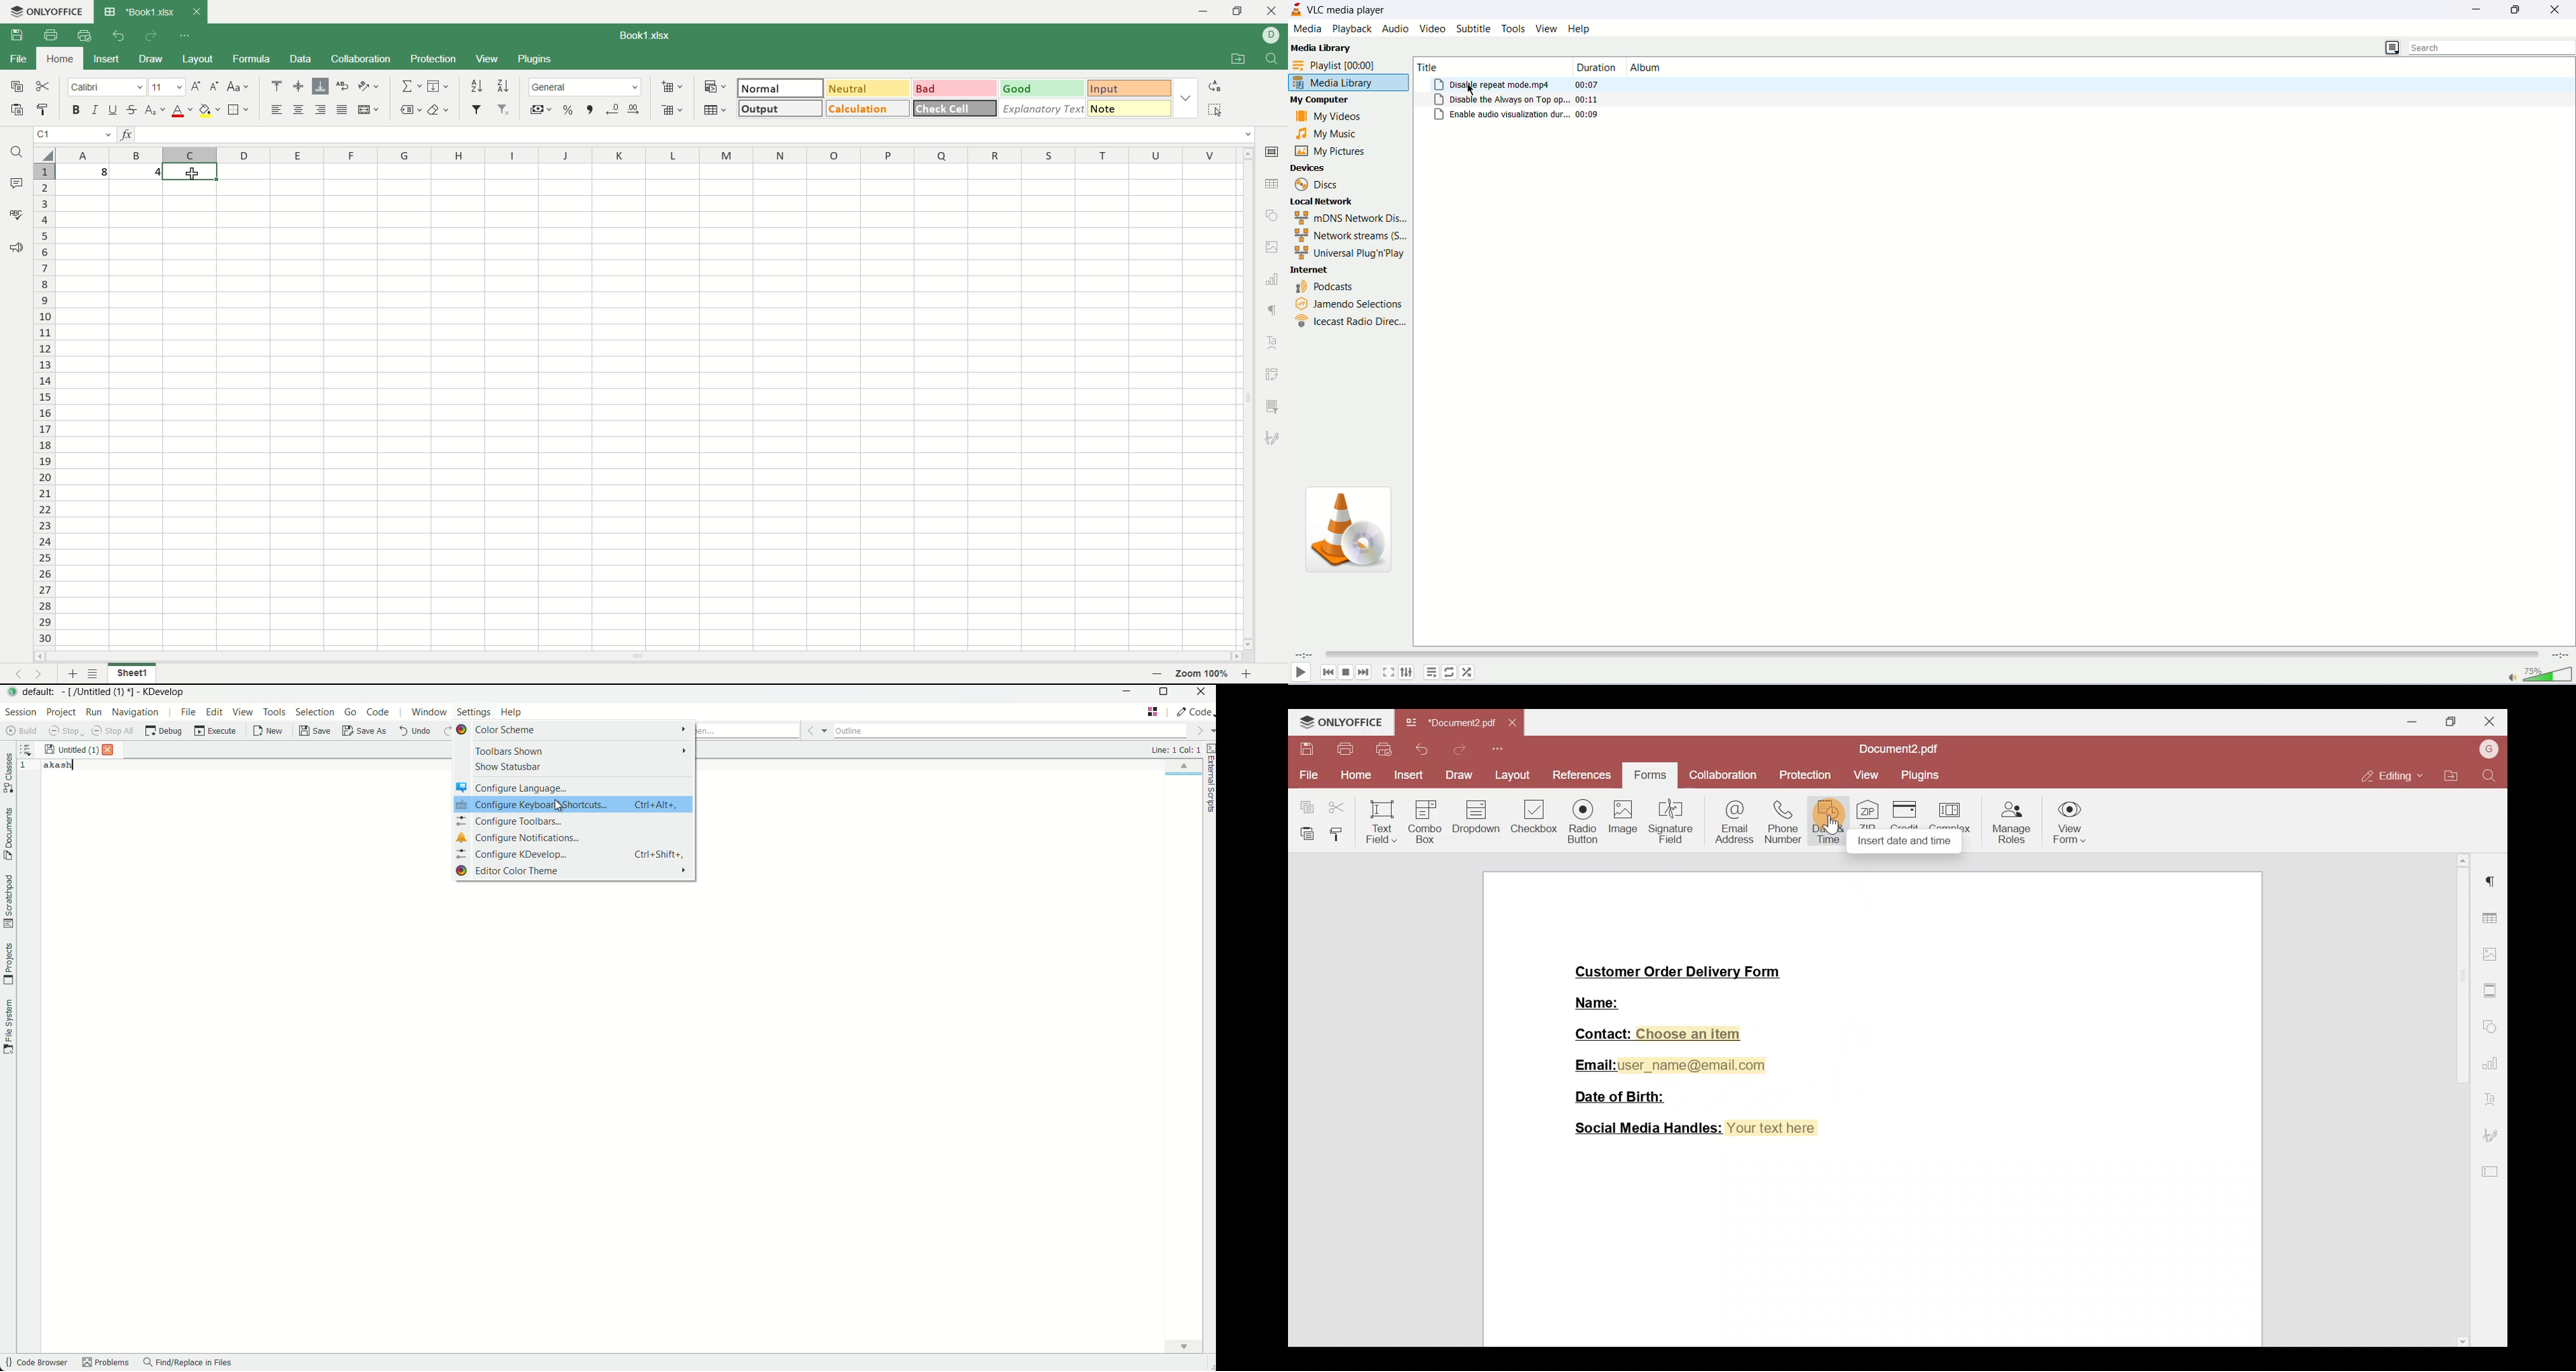  Describe the element at coordinates (182, 112) in the screenshot. I see `font color` at that location.